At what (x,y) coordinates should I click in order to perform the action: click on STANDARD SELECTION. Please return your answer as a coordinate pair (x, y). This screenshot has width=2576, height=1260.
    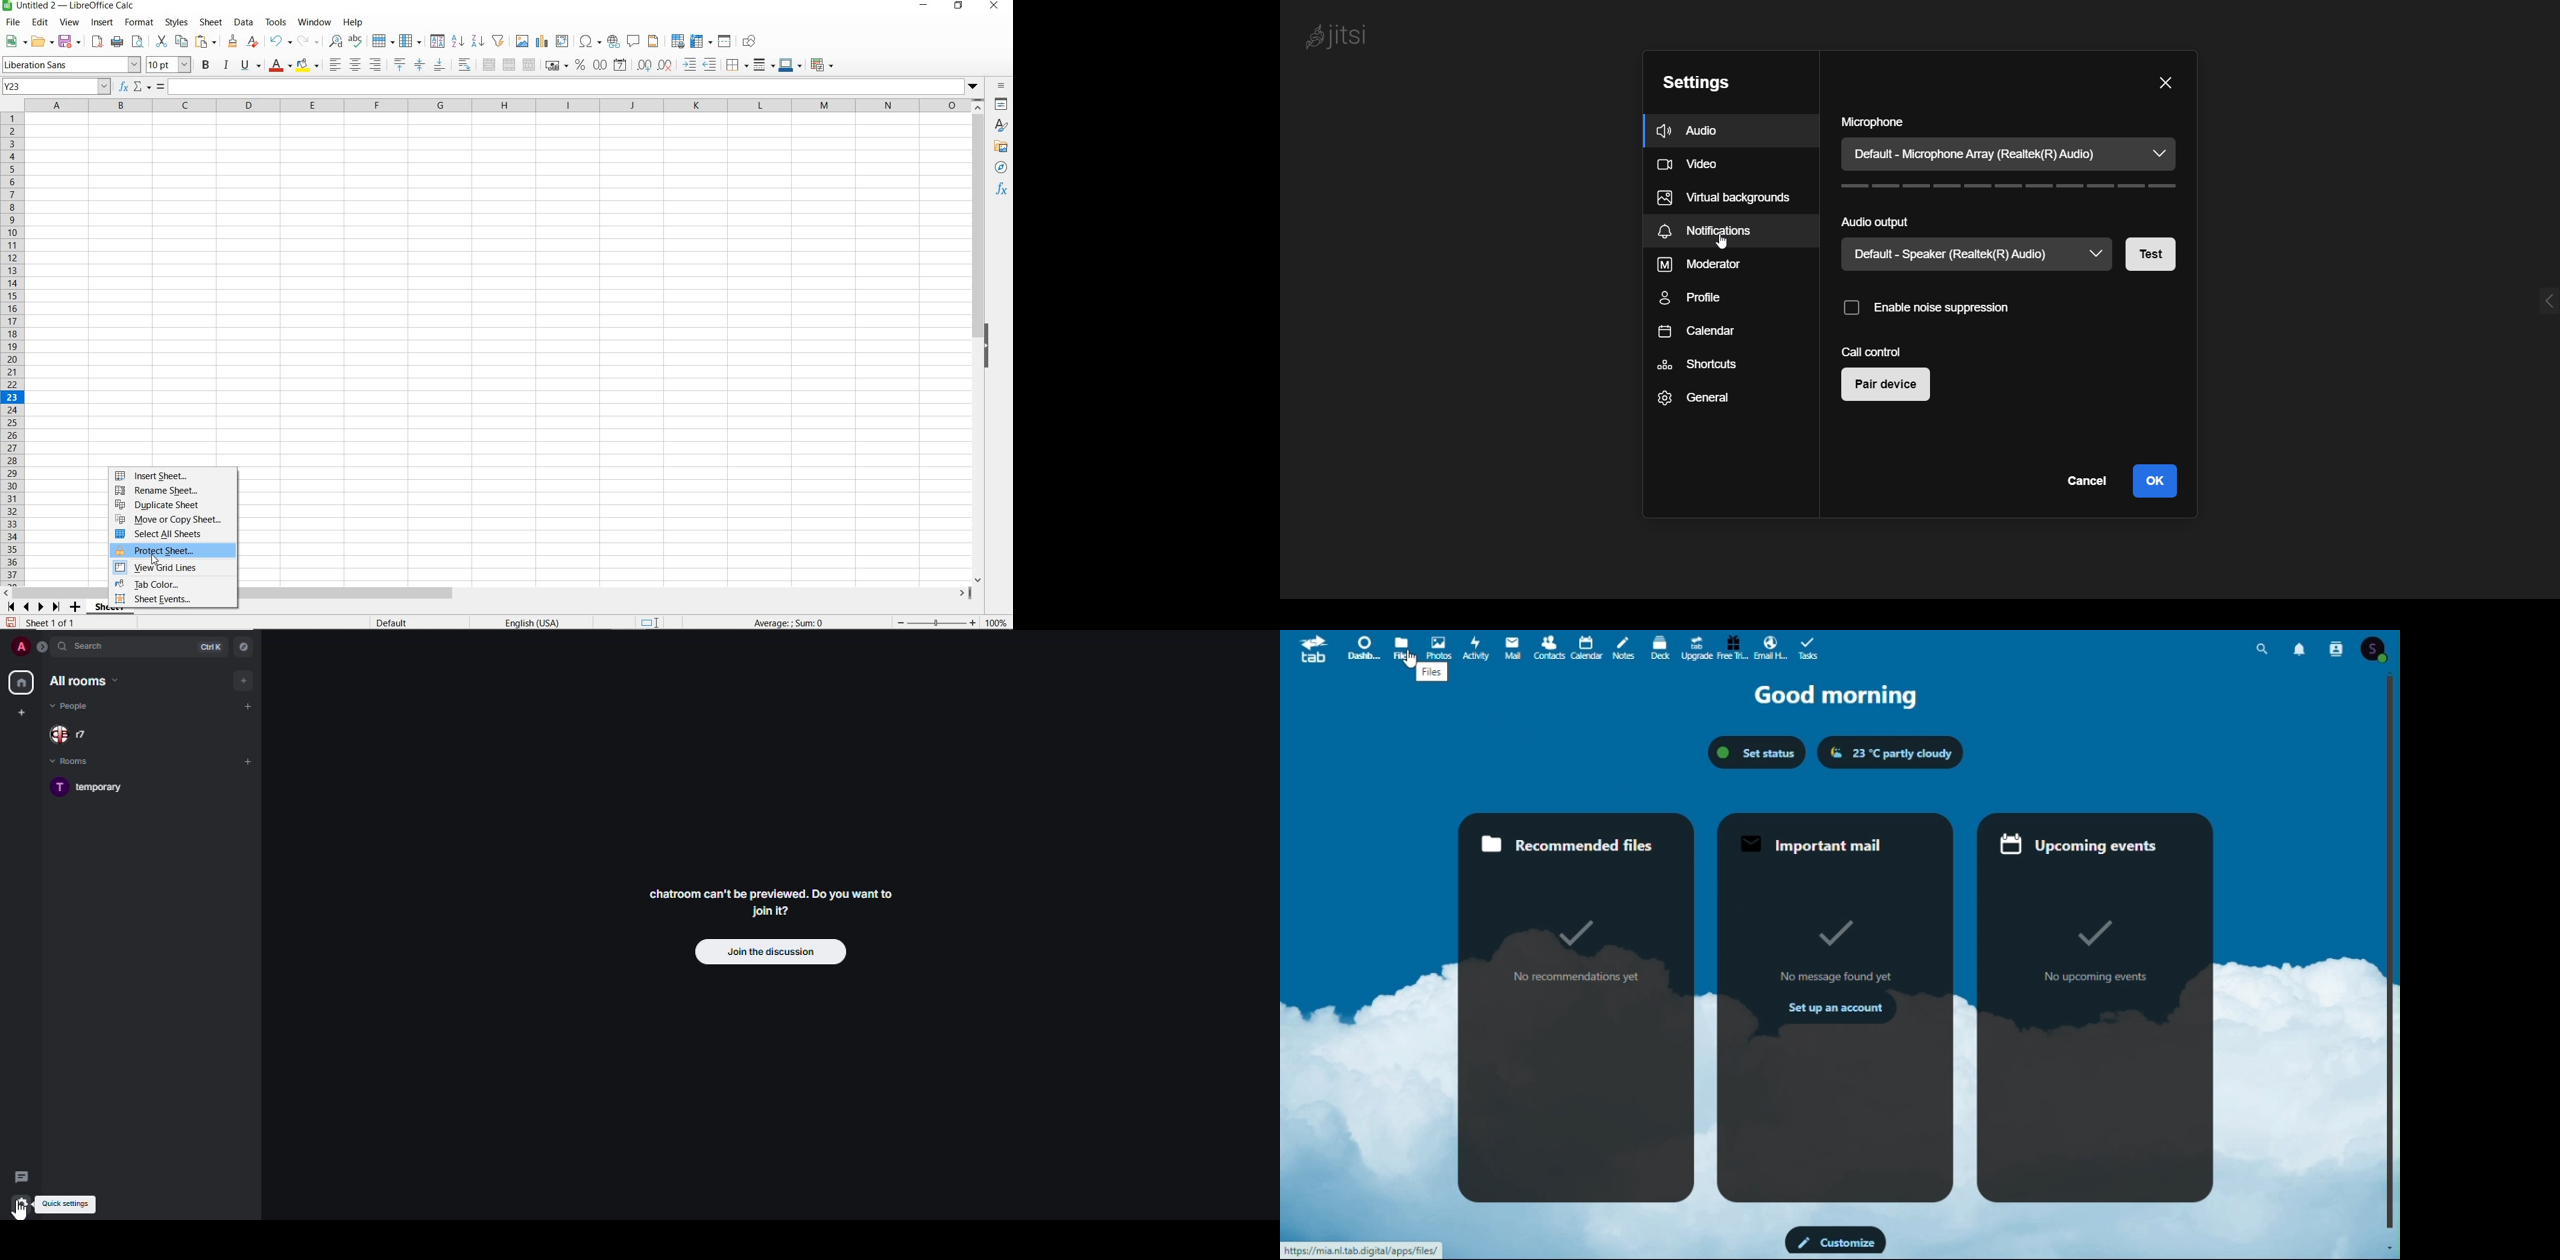
    Looking at the image, I should click on (651, 623).